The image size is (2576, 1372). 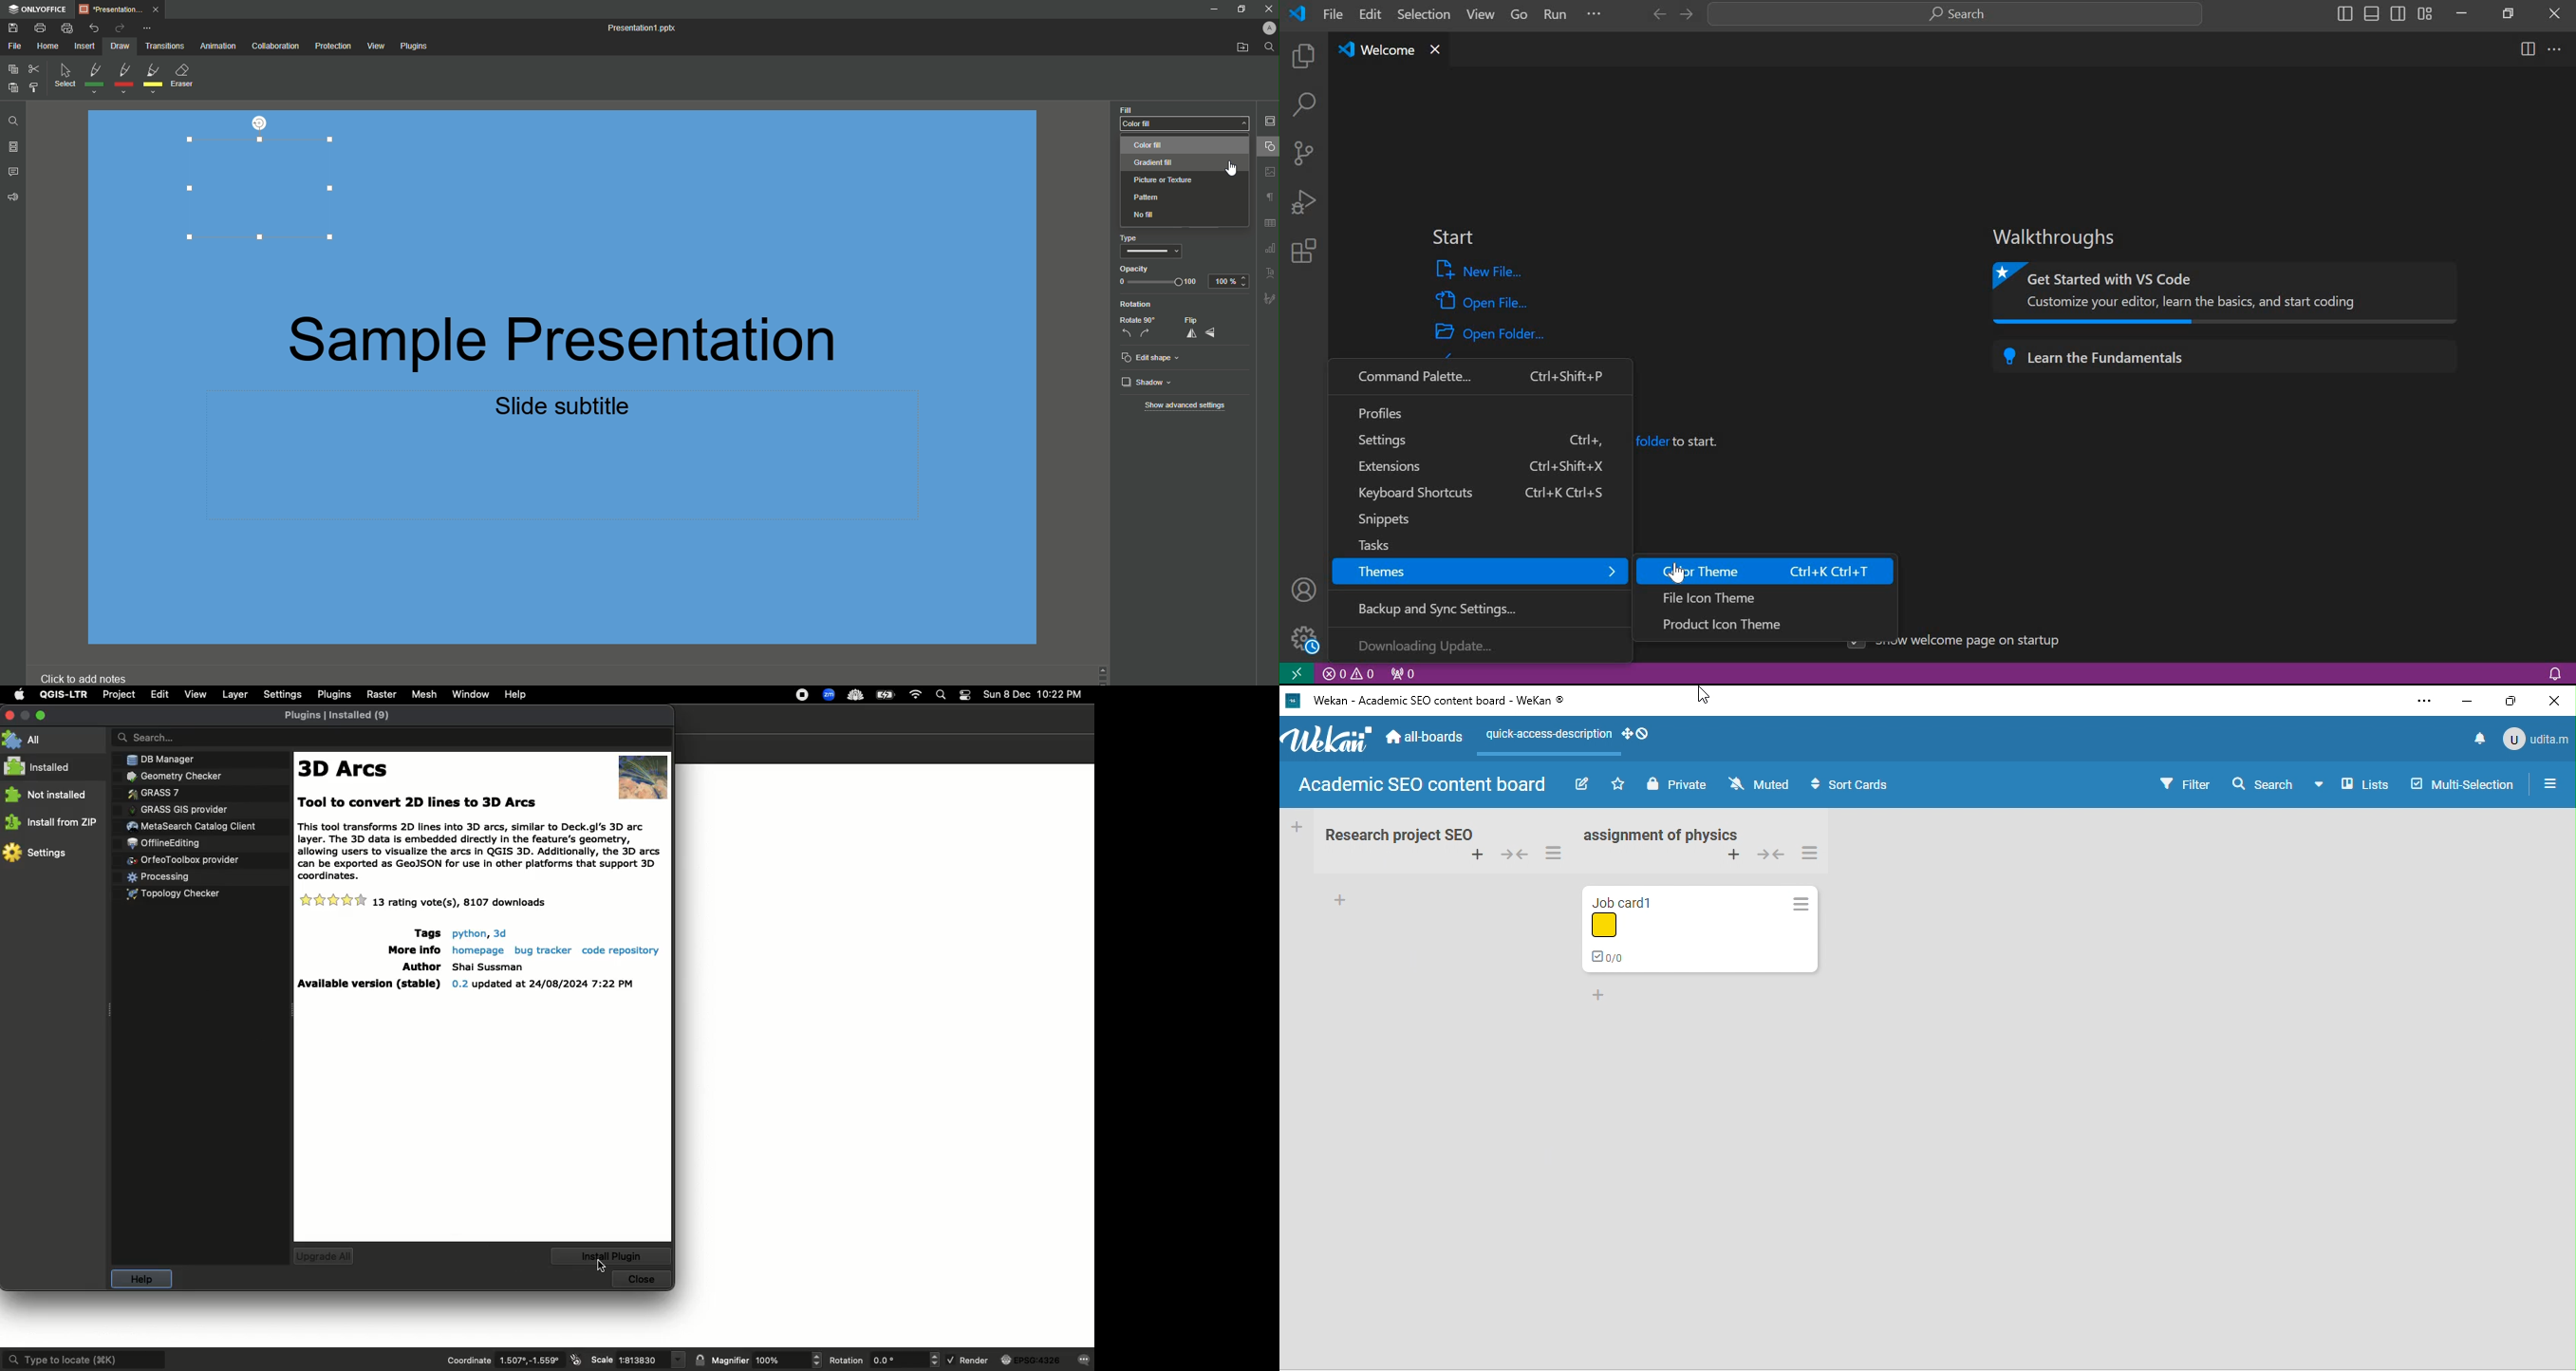 I want to click on Help, so click(x=139, y=1280).